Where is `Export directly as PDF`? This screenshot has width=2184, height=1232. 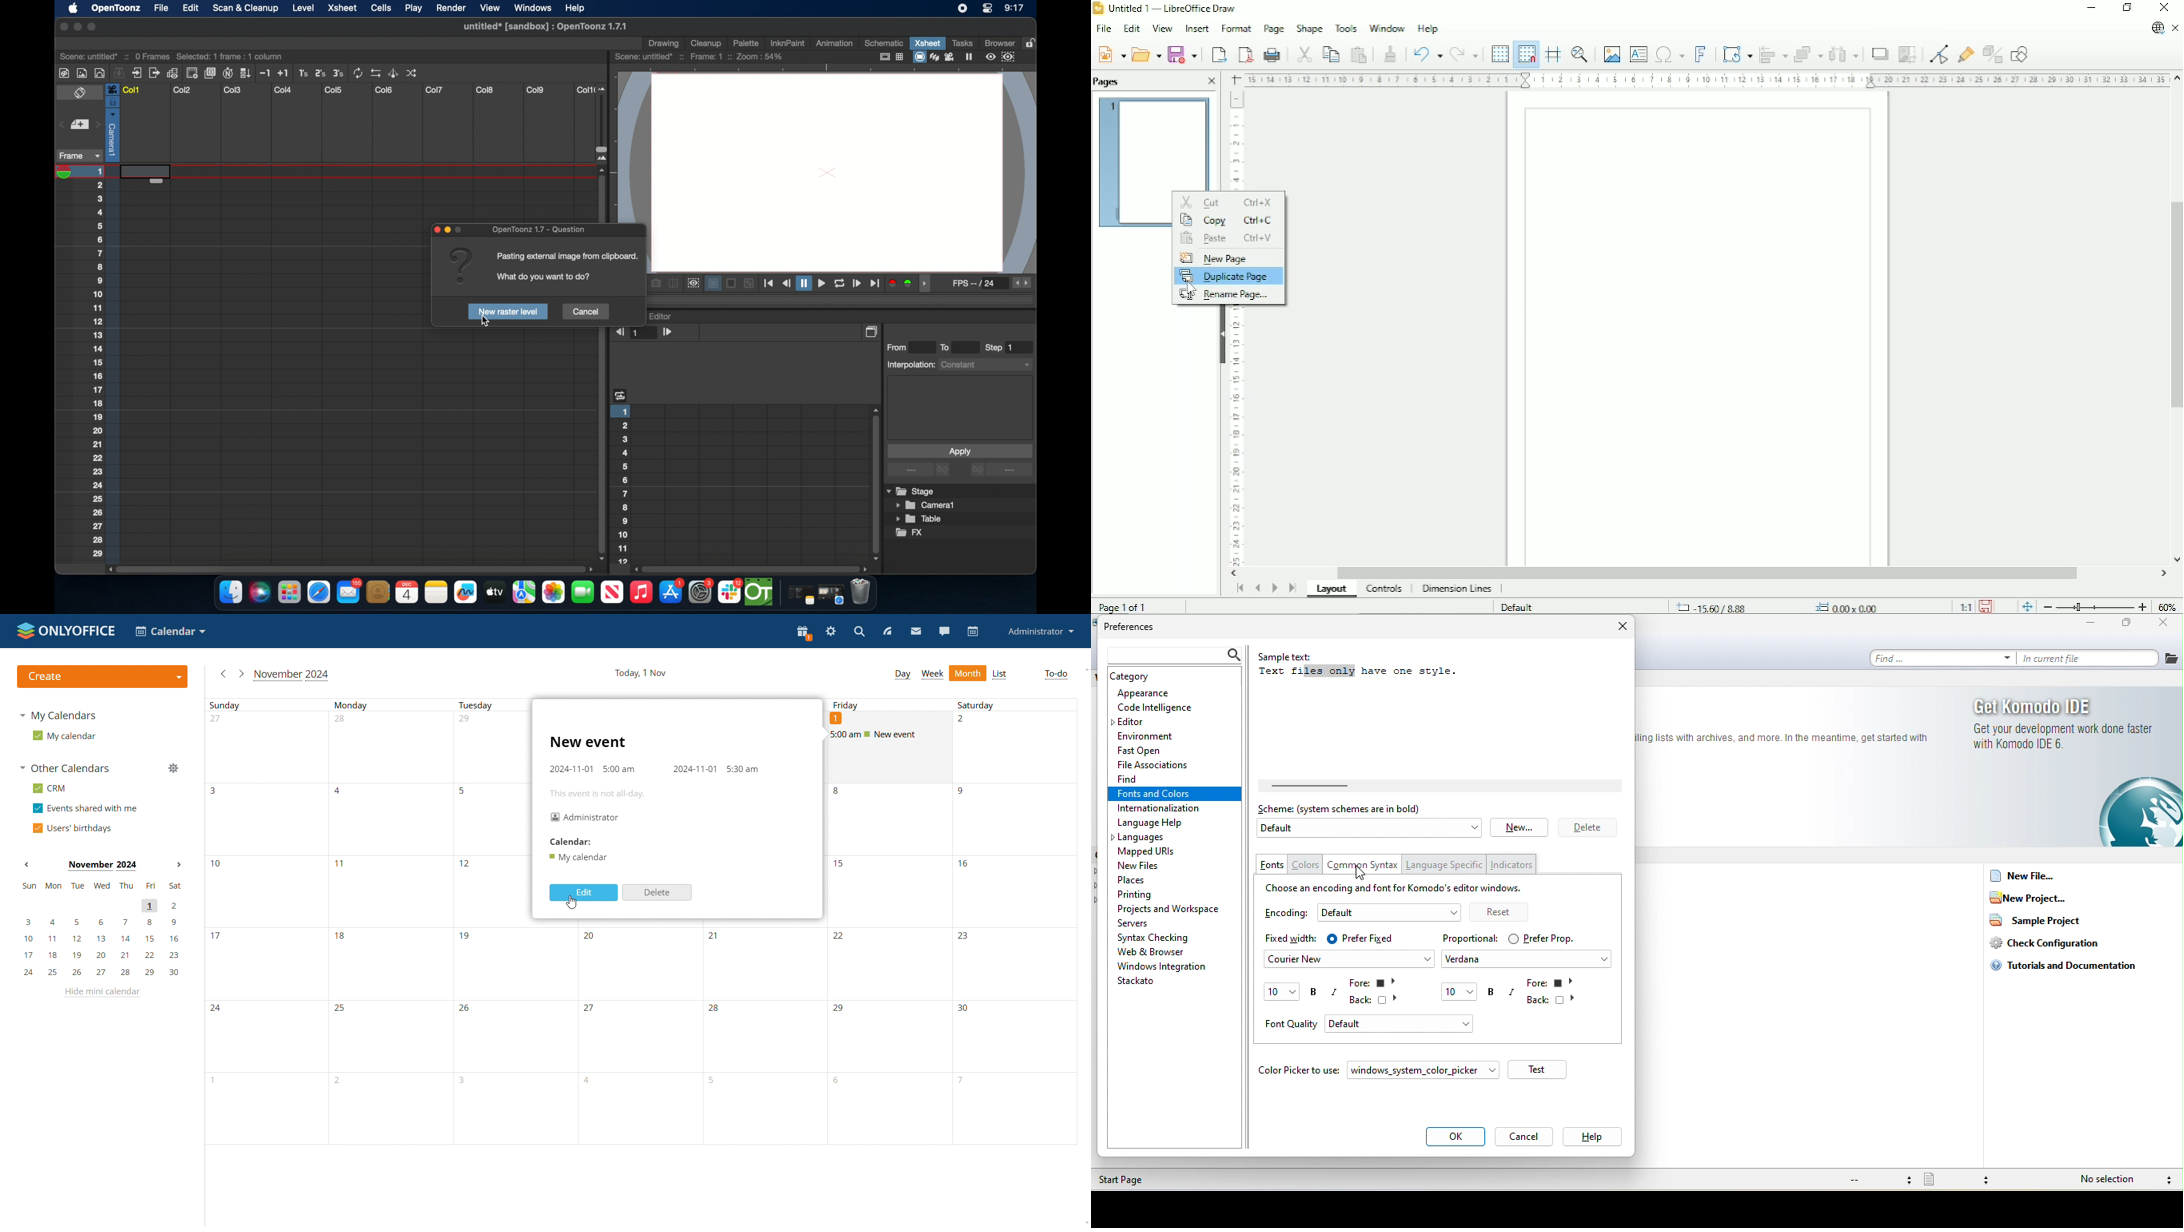
Export directly as PDF is located at coordinates (1245, 55).